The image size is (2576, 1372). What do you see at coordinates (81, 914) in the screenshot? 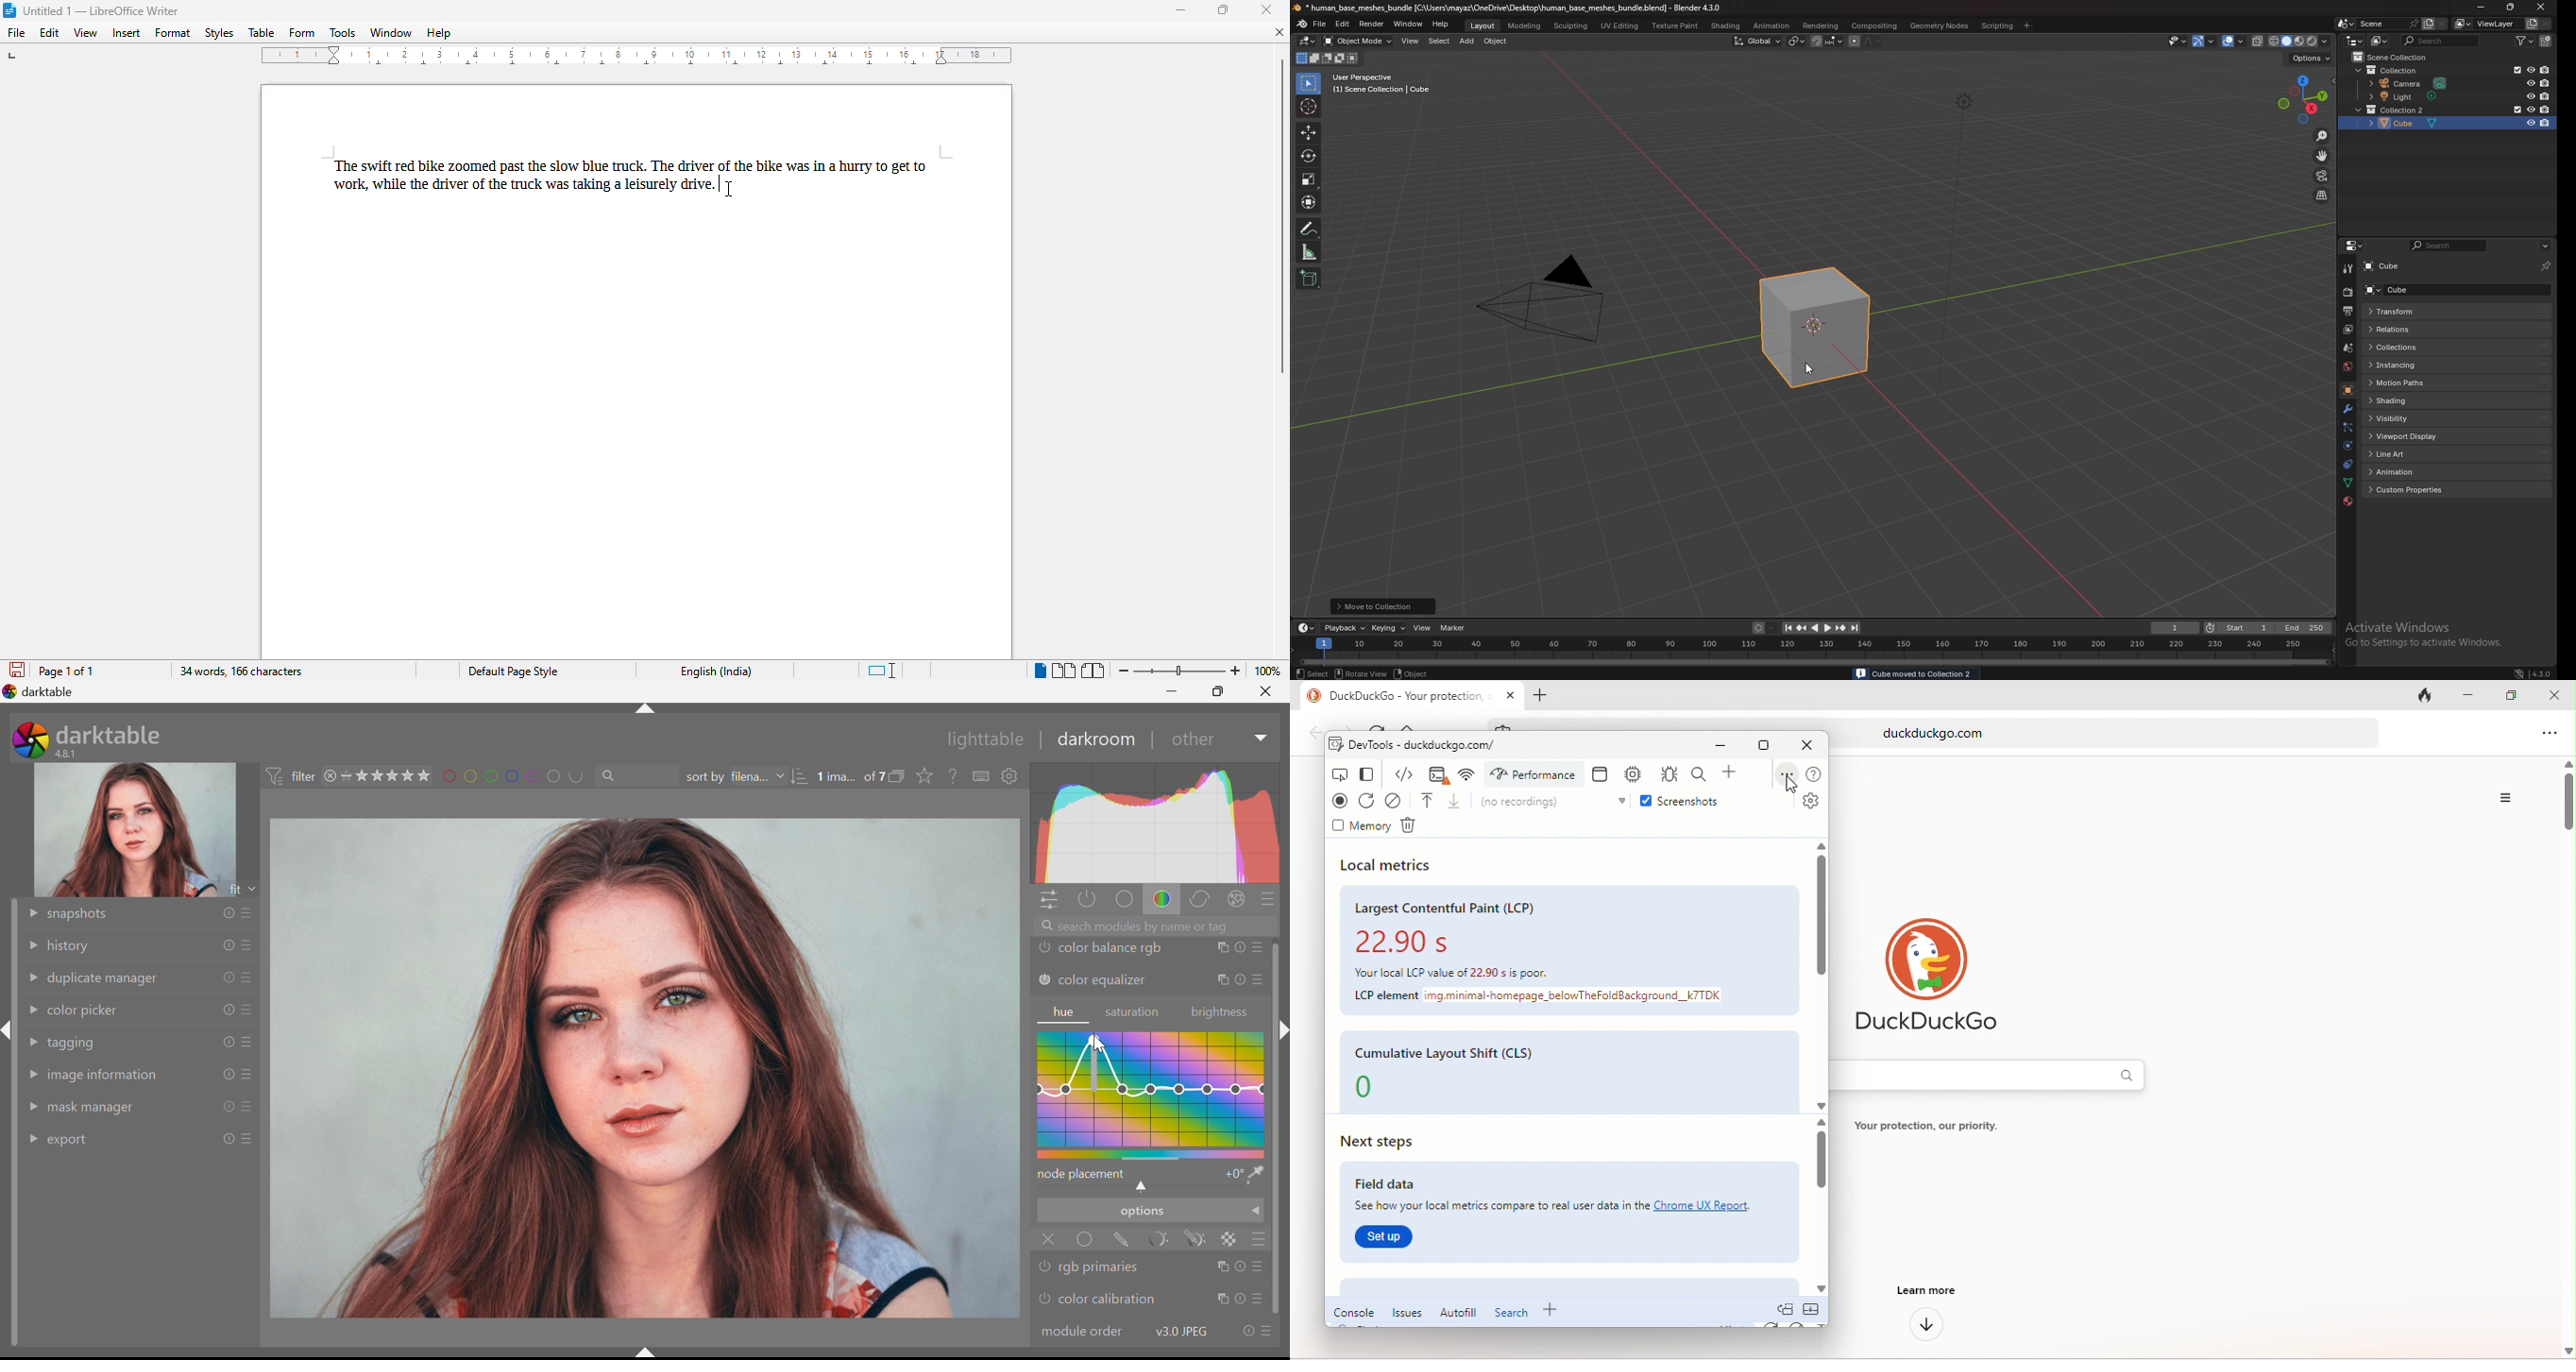
I see `snapshots` at bounding box center [81, 914].